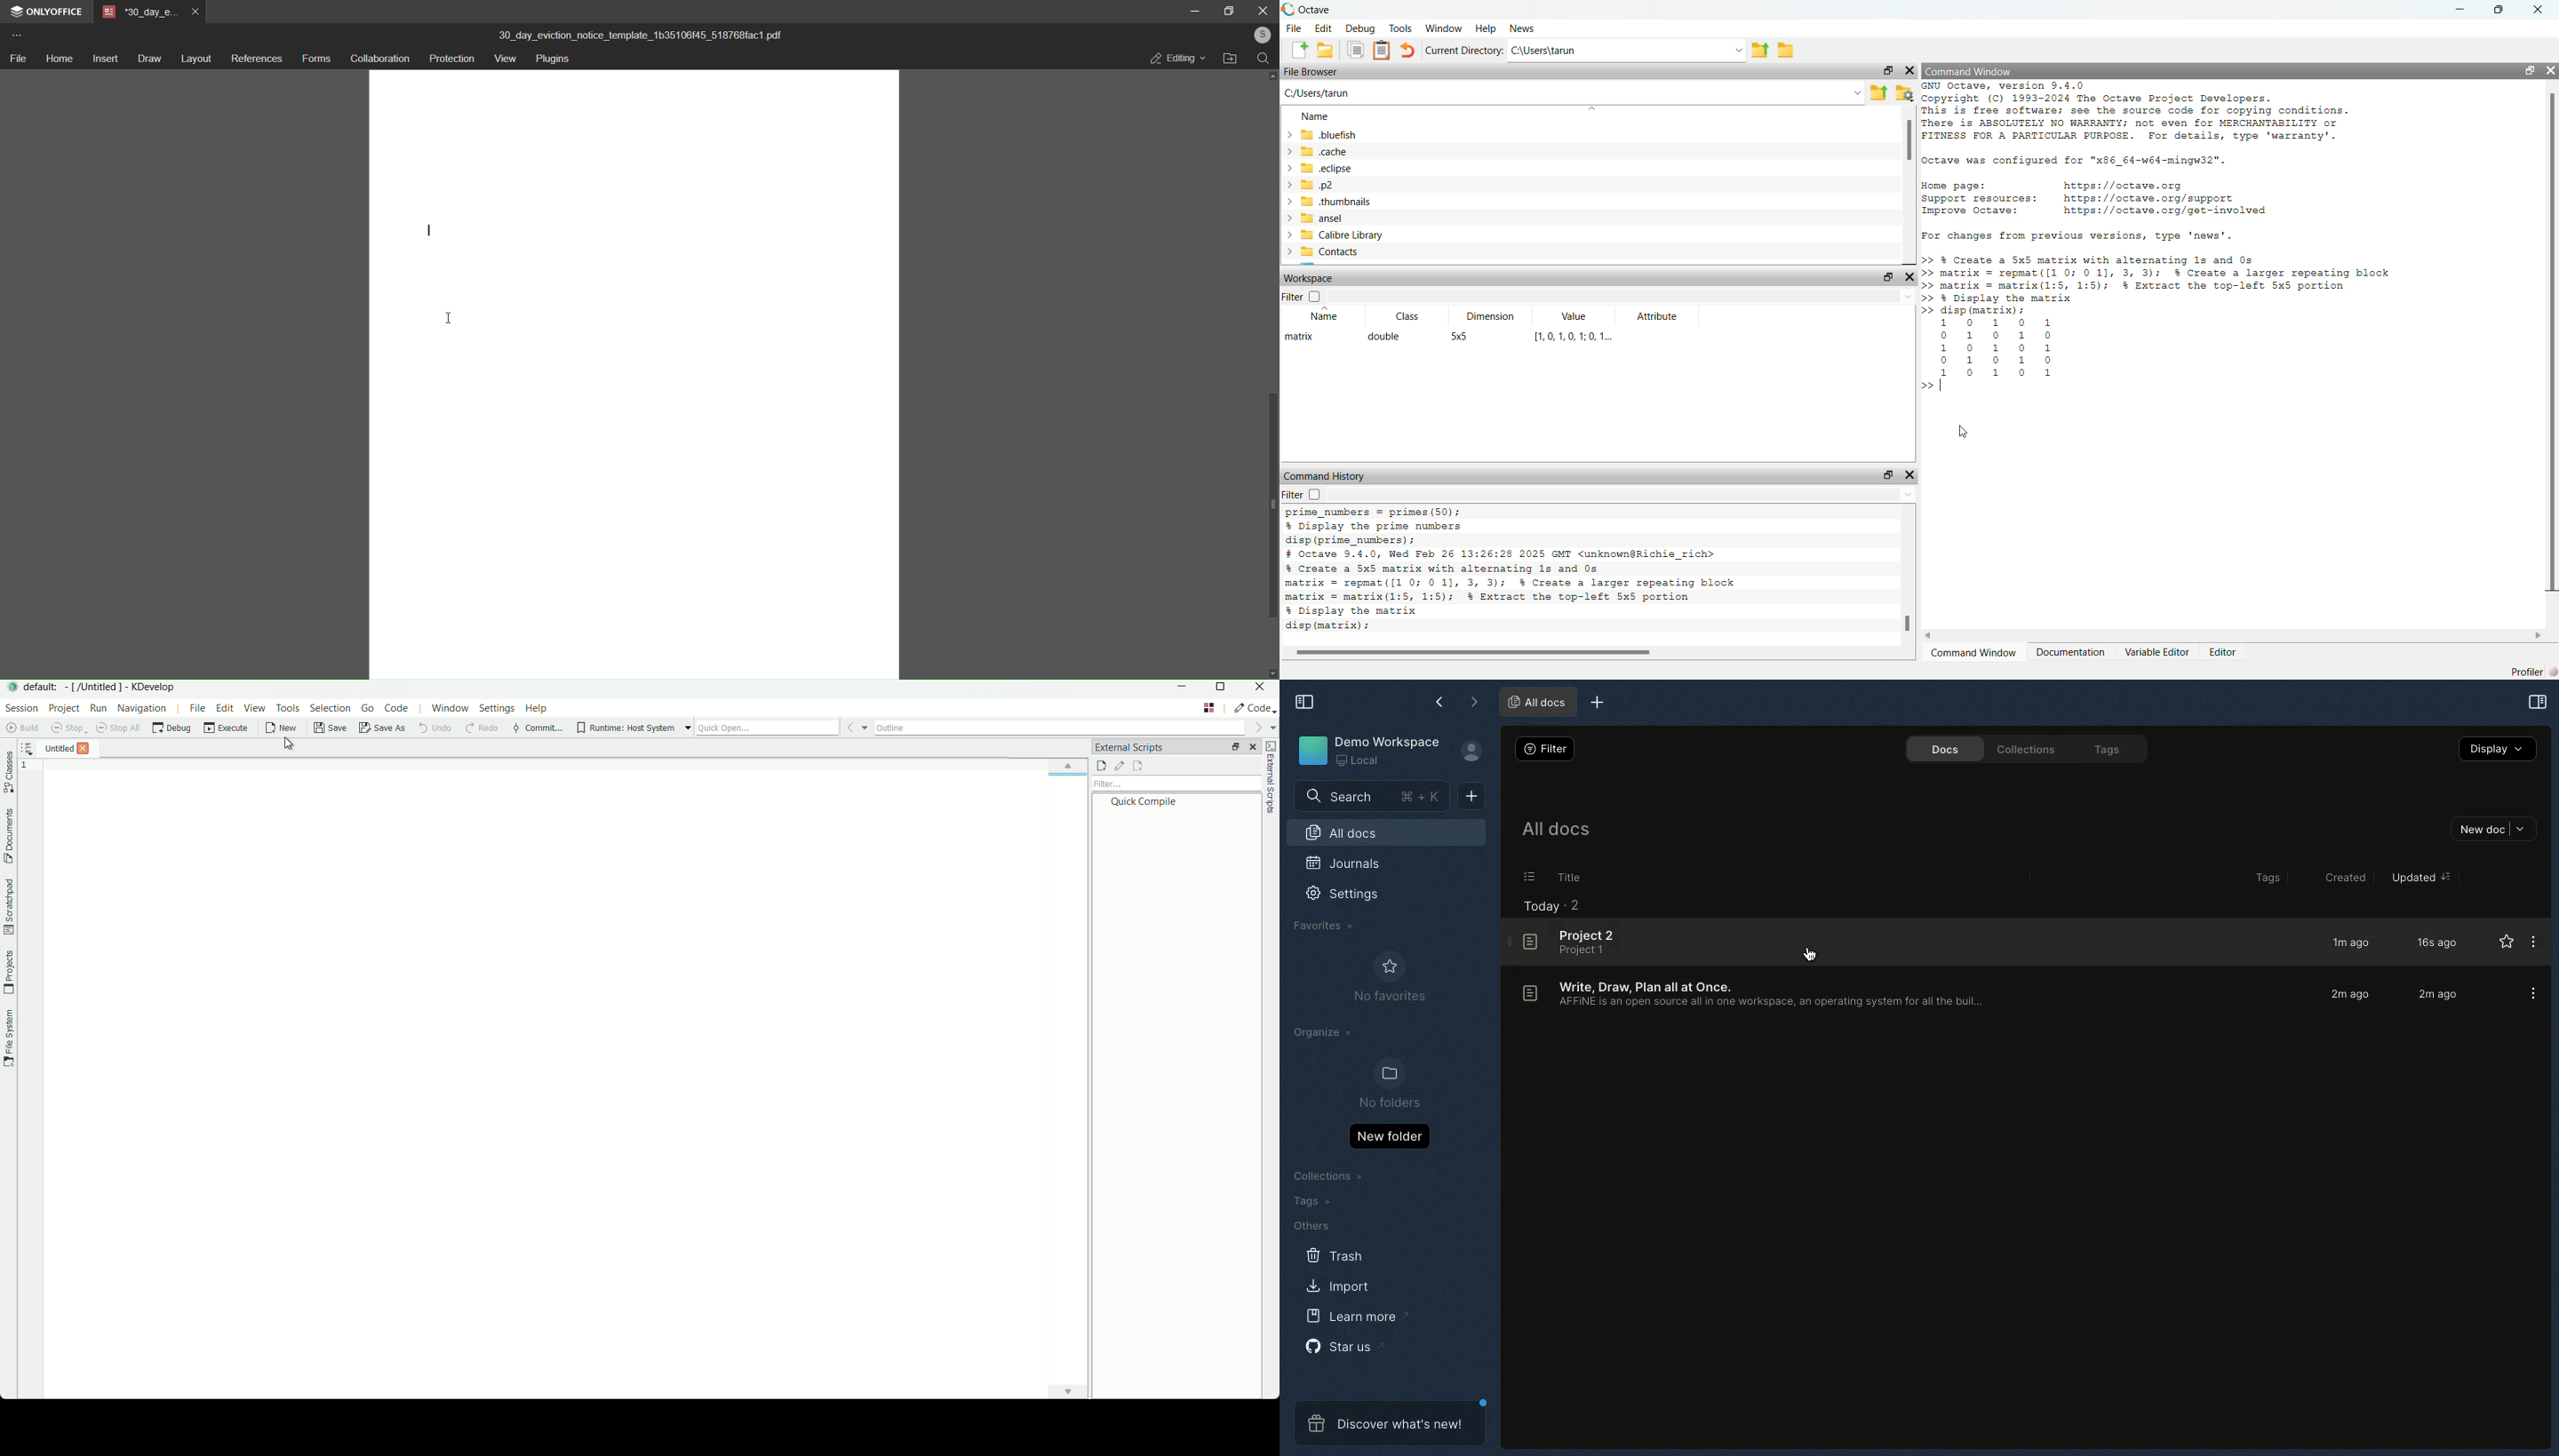  Describe the element at coordinates (56, 12) in the screenshot. I see `onlyoffice` at that location.